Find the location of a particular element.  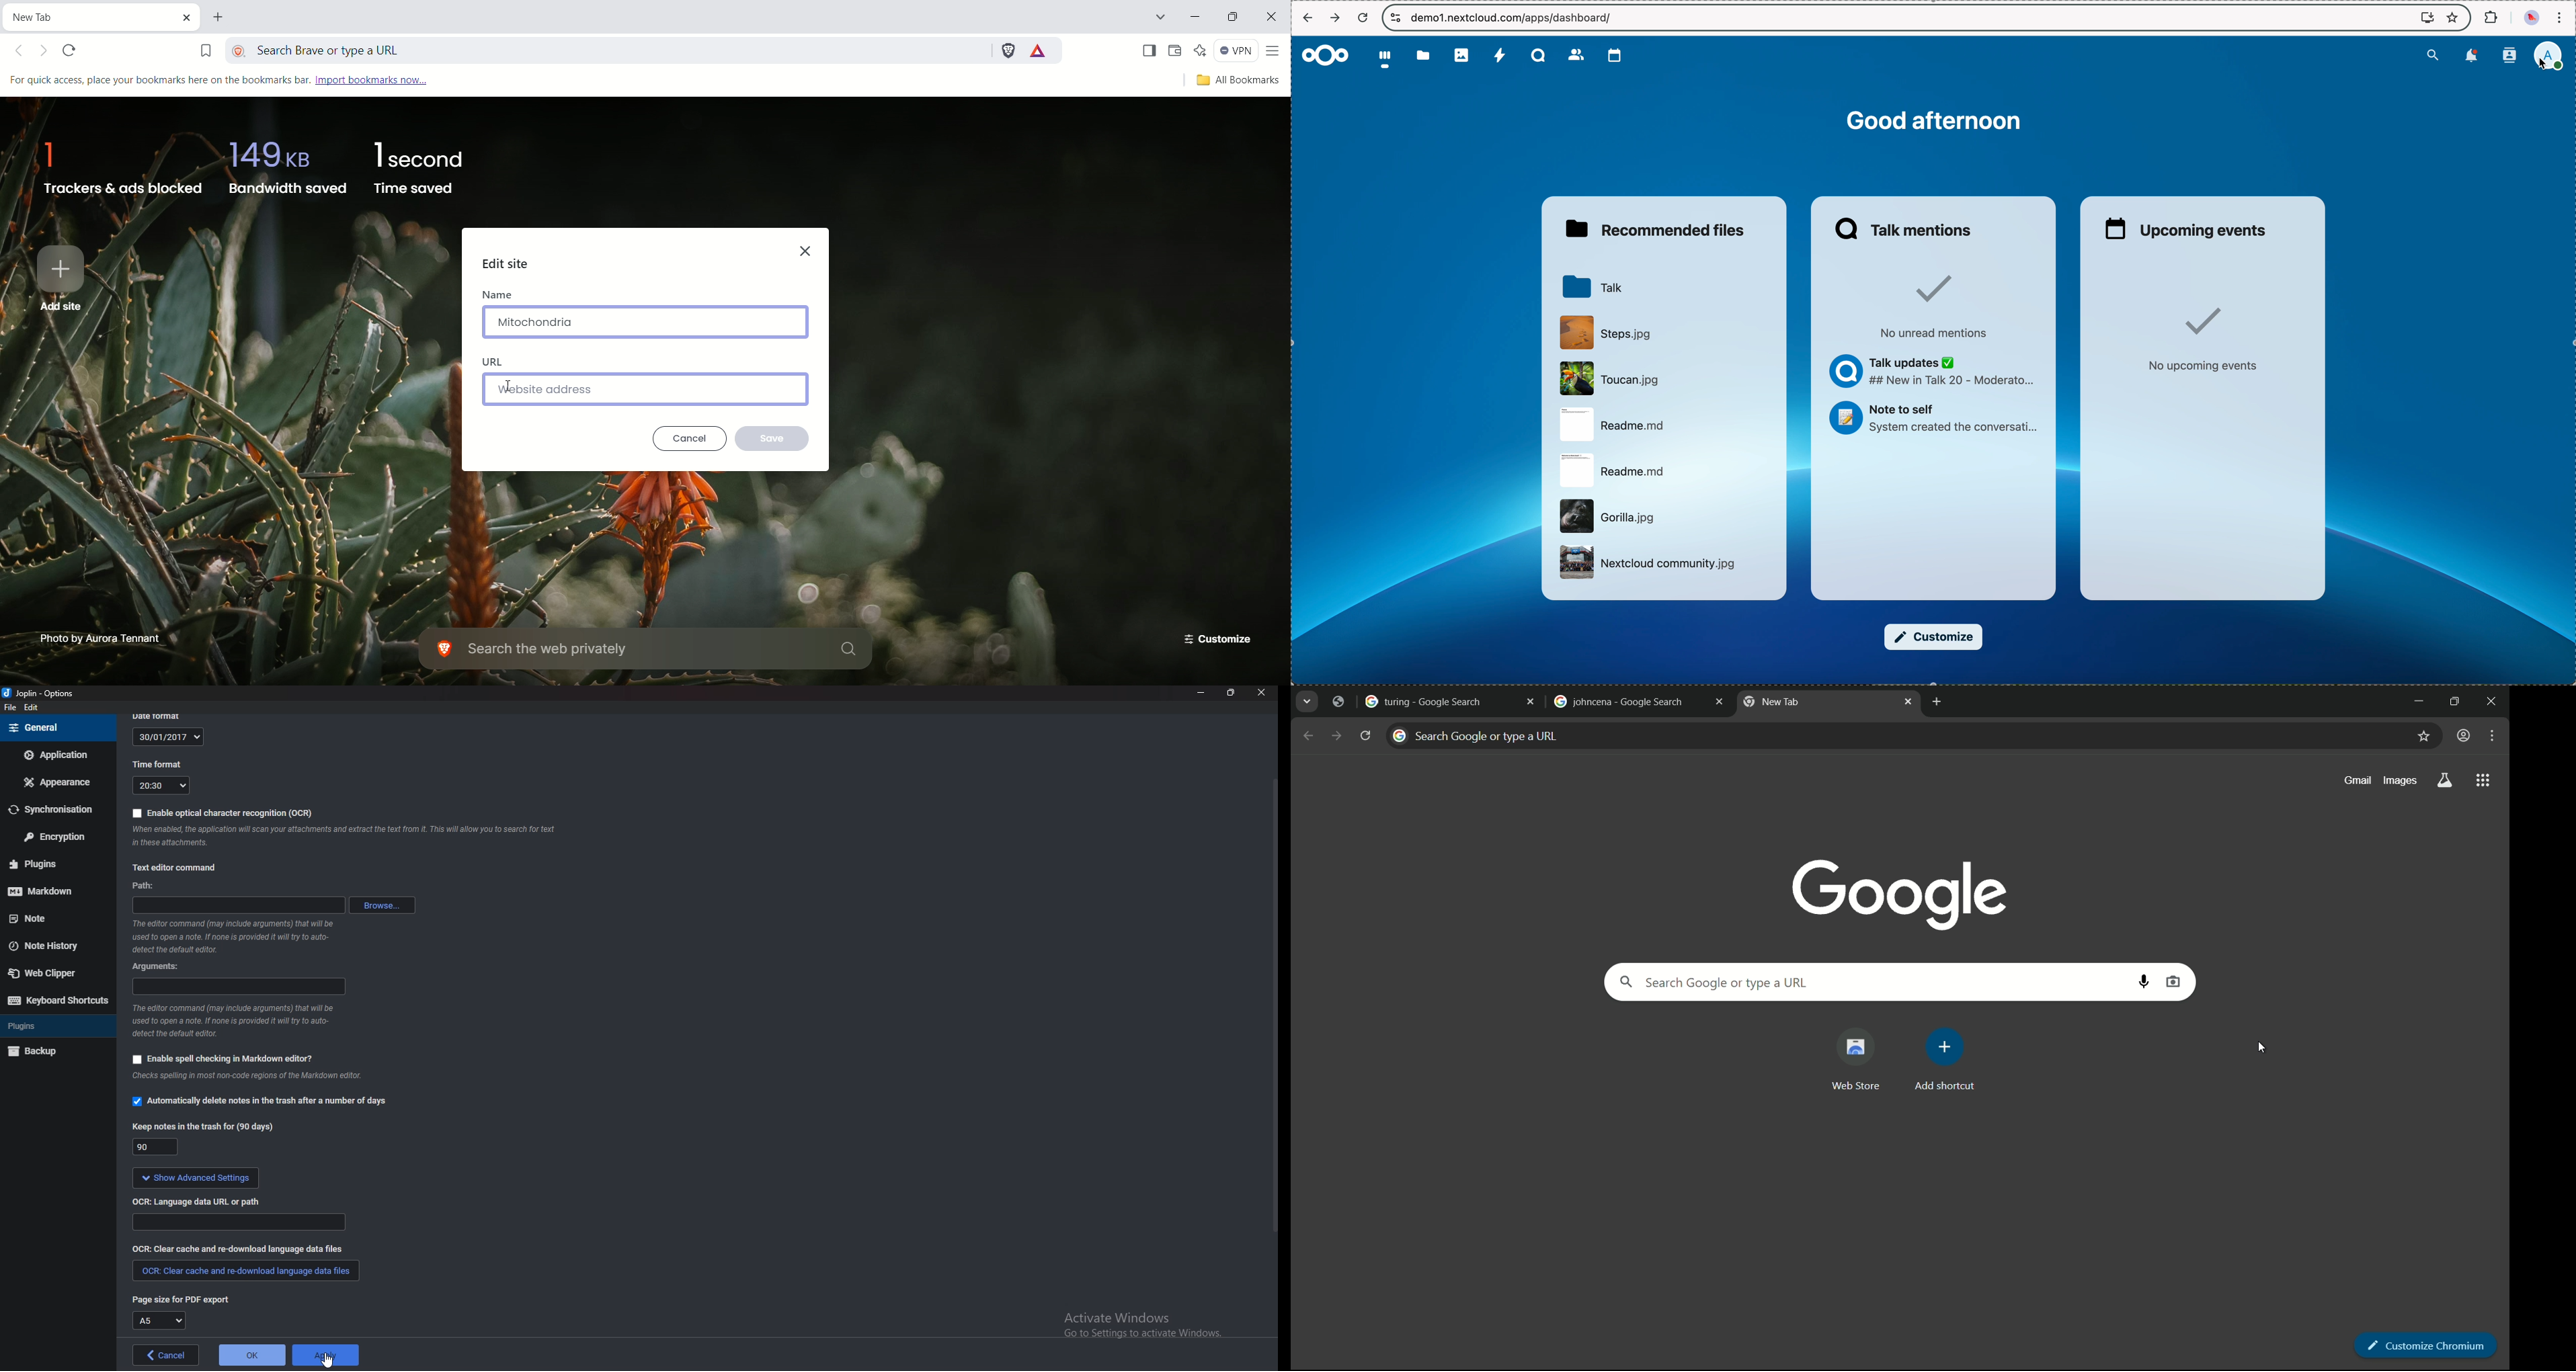

reload is located at coordinates (1366, 735).